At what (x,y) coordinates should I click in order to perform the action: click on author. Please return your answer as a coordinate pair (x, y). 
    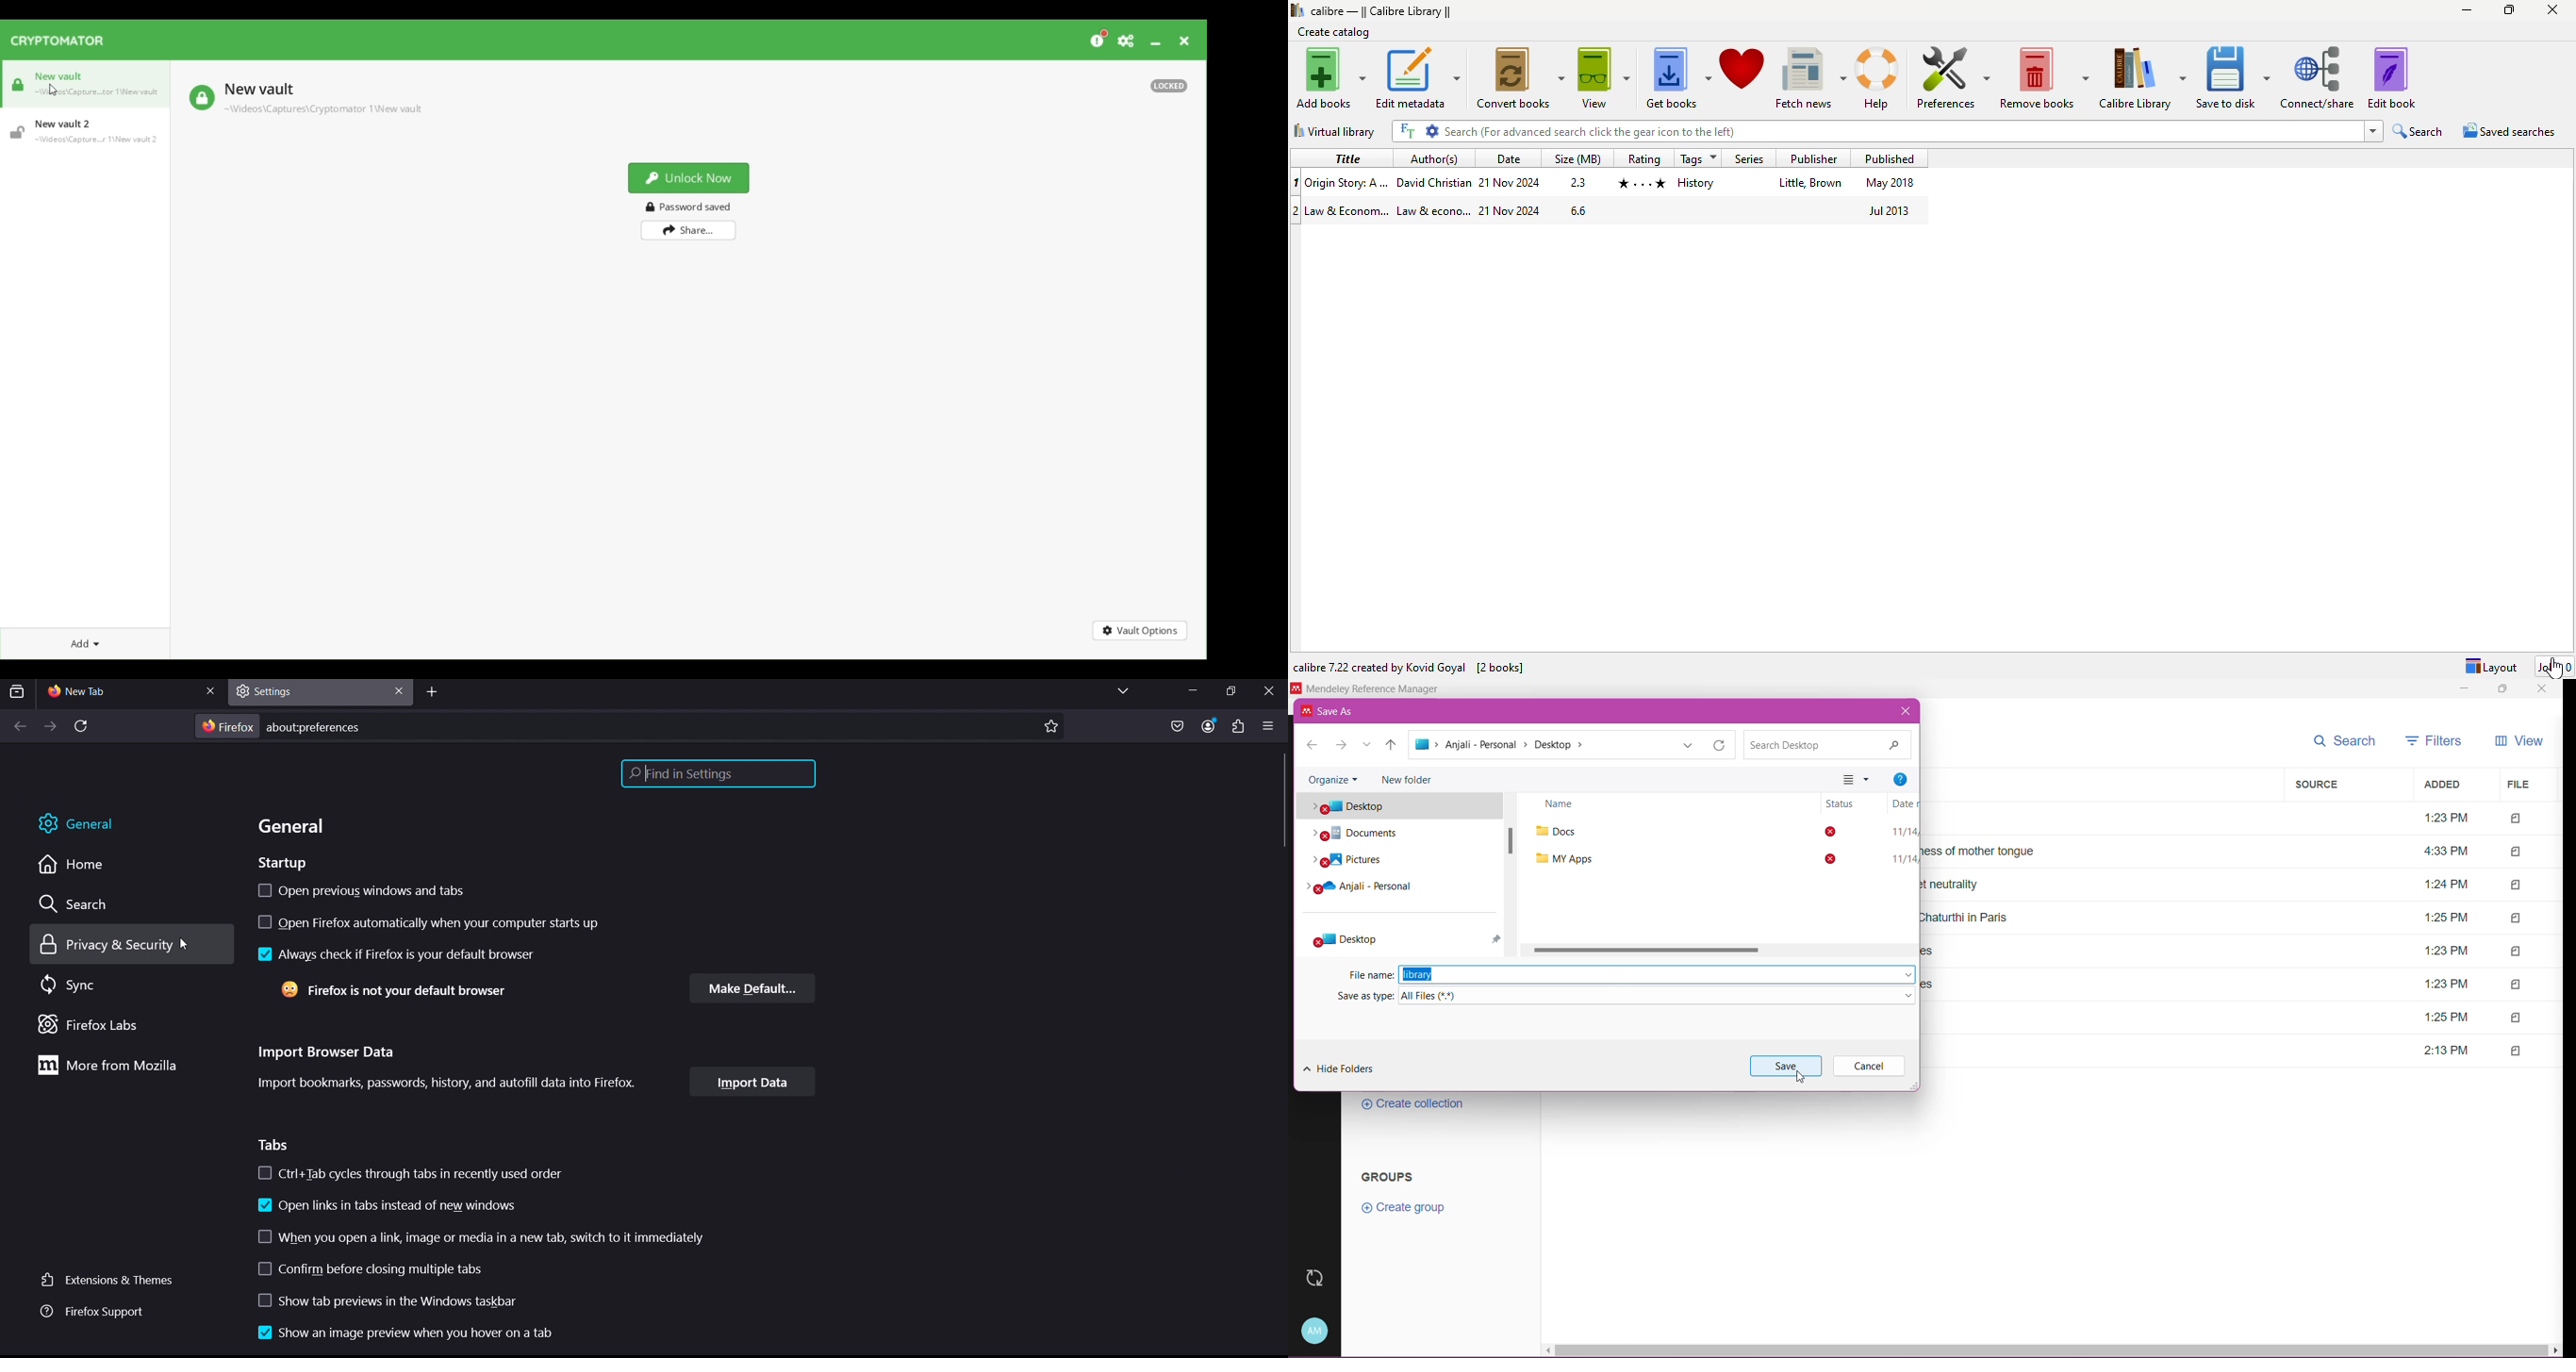
    Looking at the image, I should click on (1433, 211).